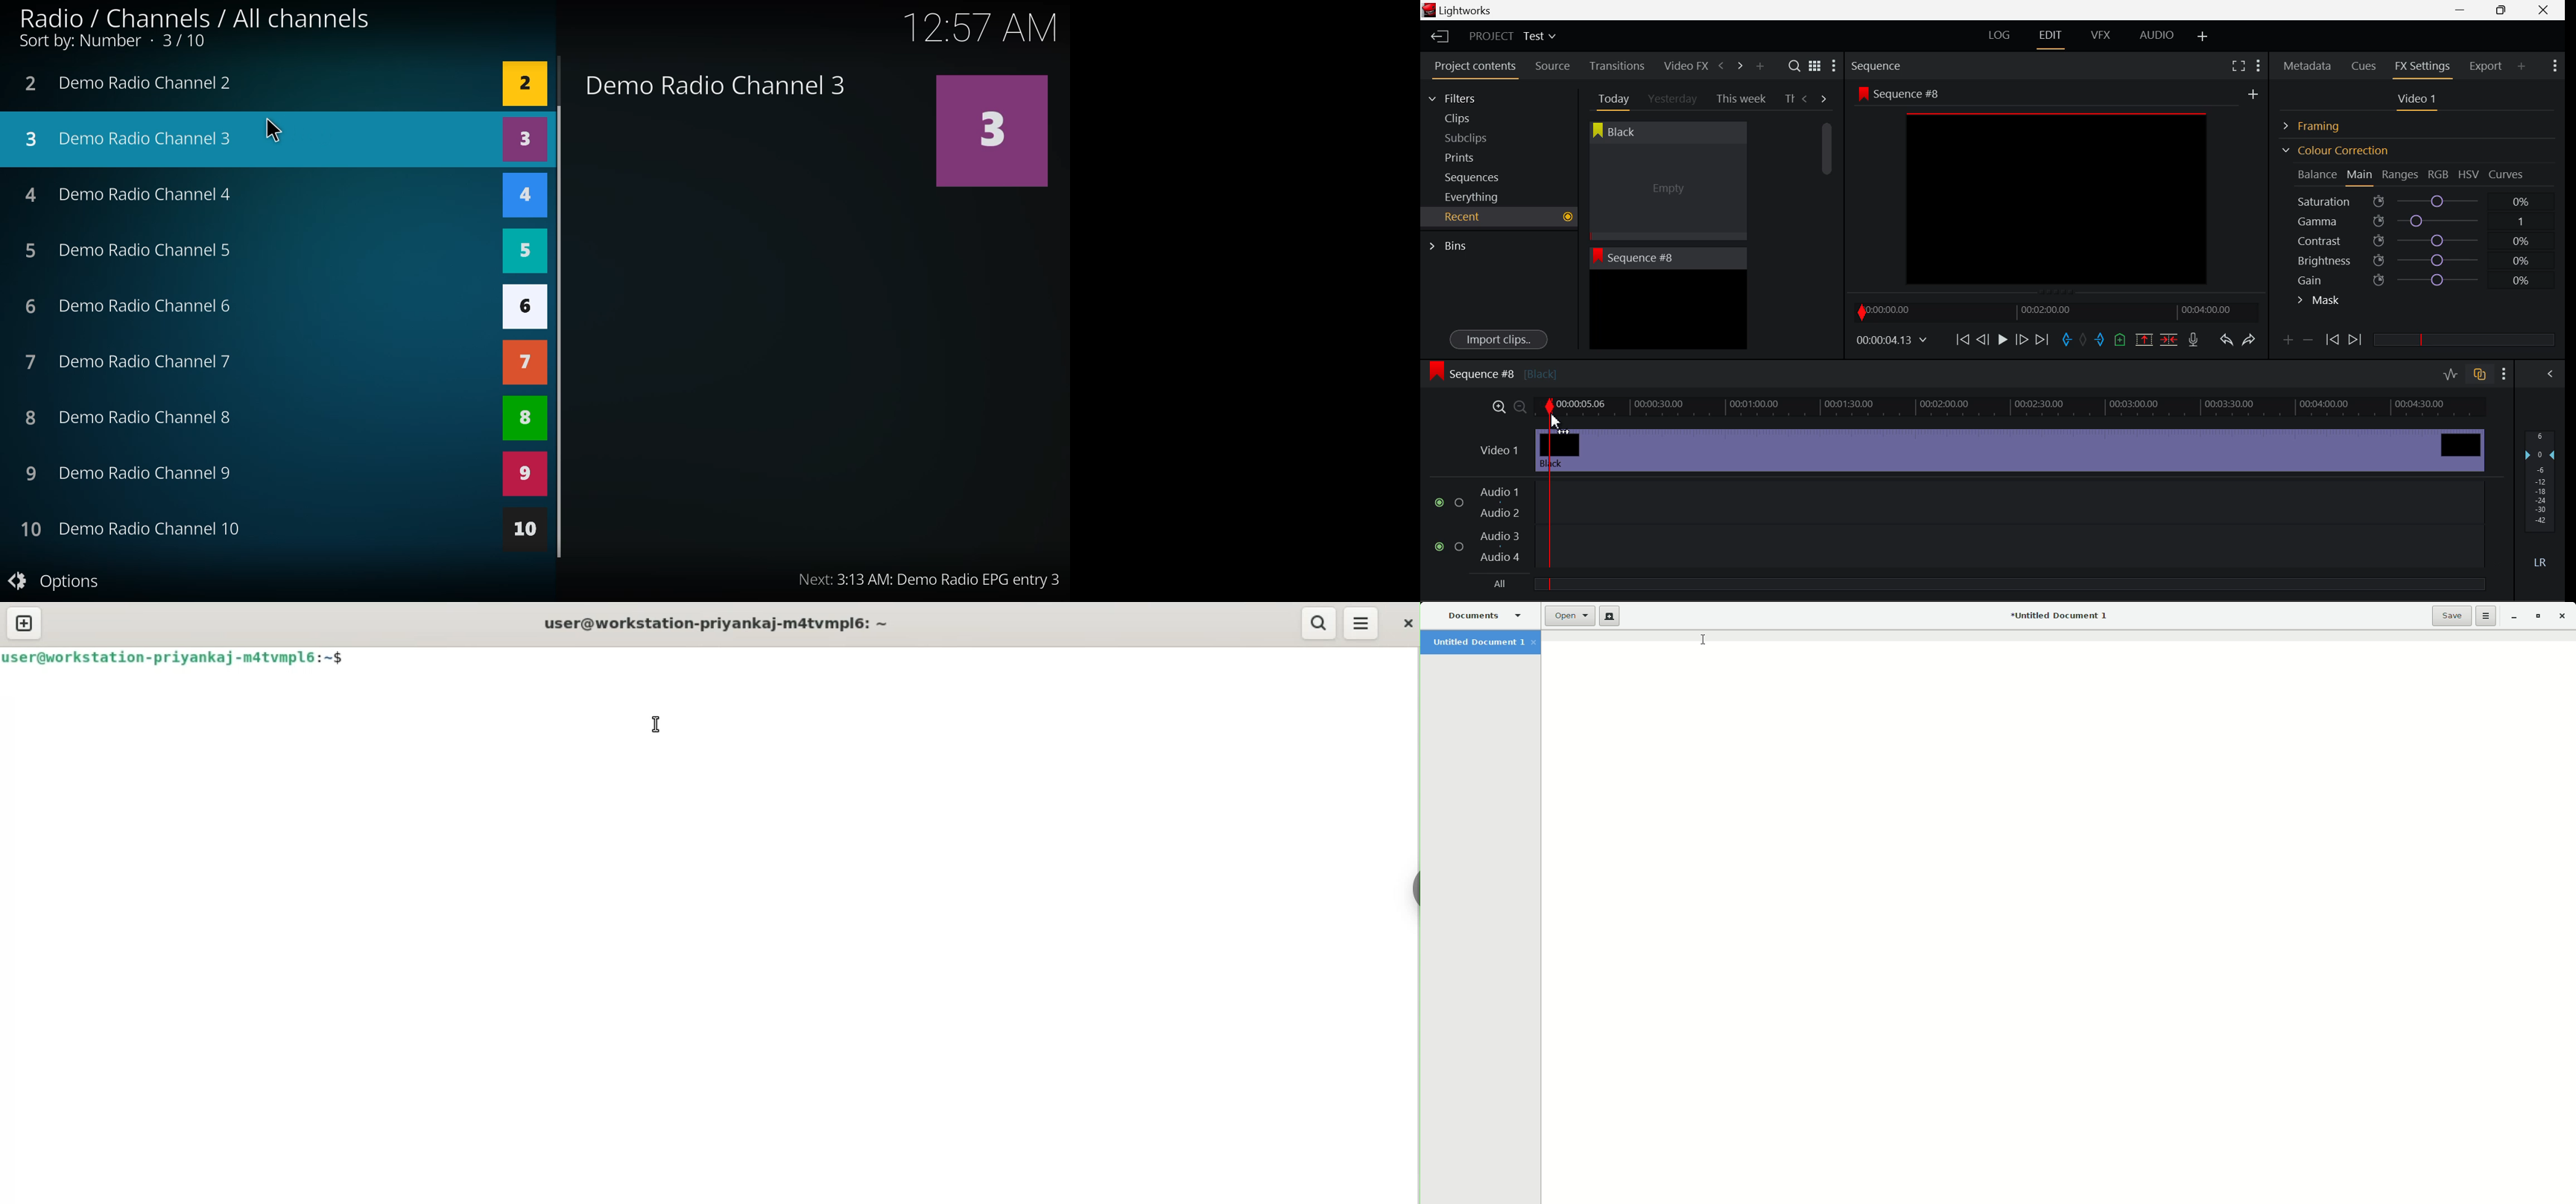 The width and height of the screenshot is (2576, 1204). Describe the element at coordinates (1477, 138) in the screenshot. I see `Subclips` at that location.